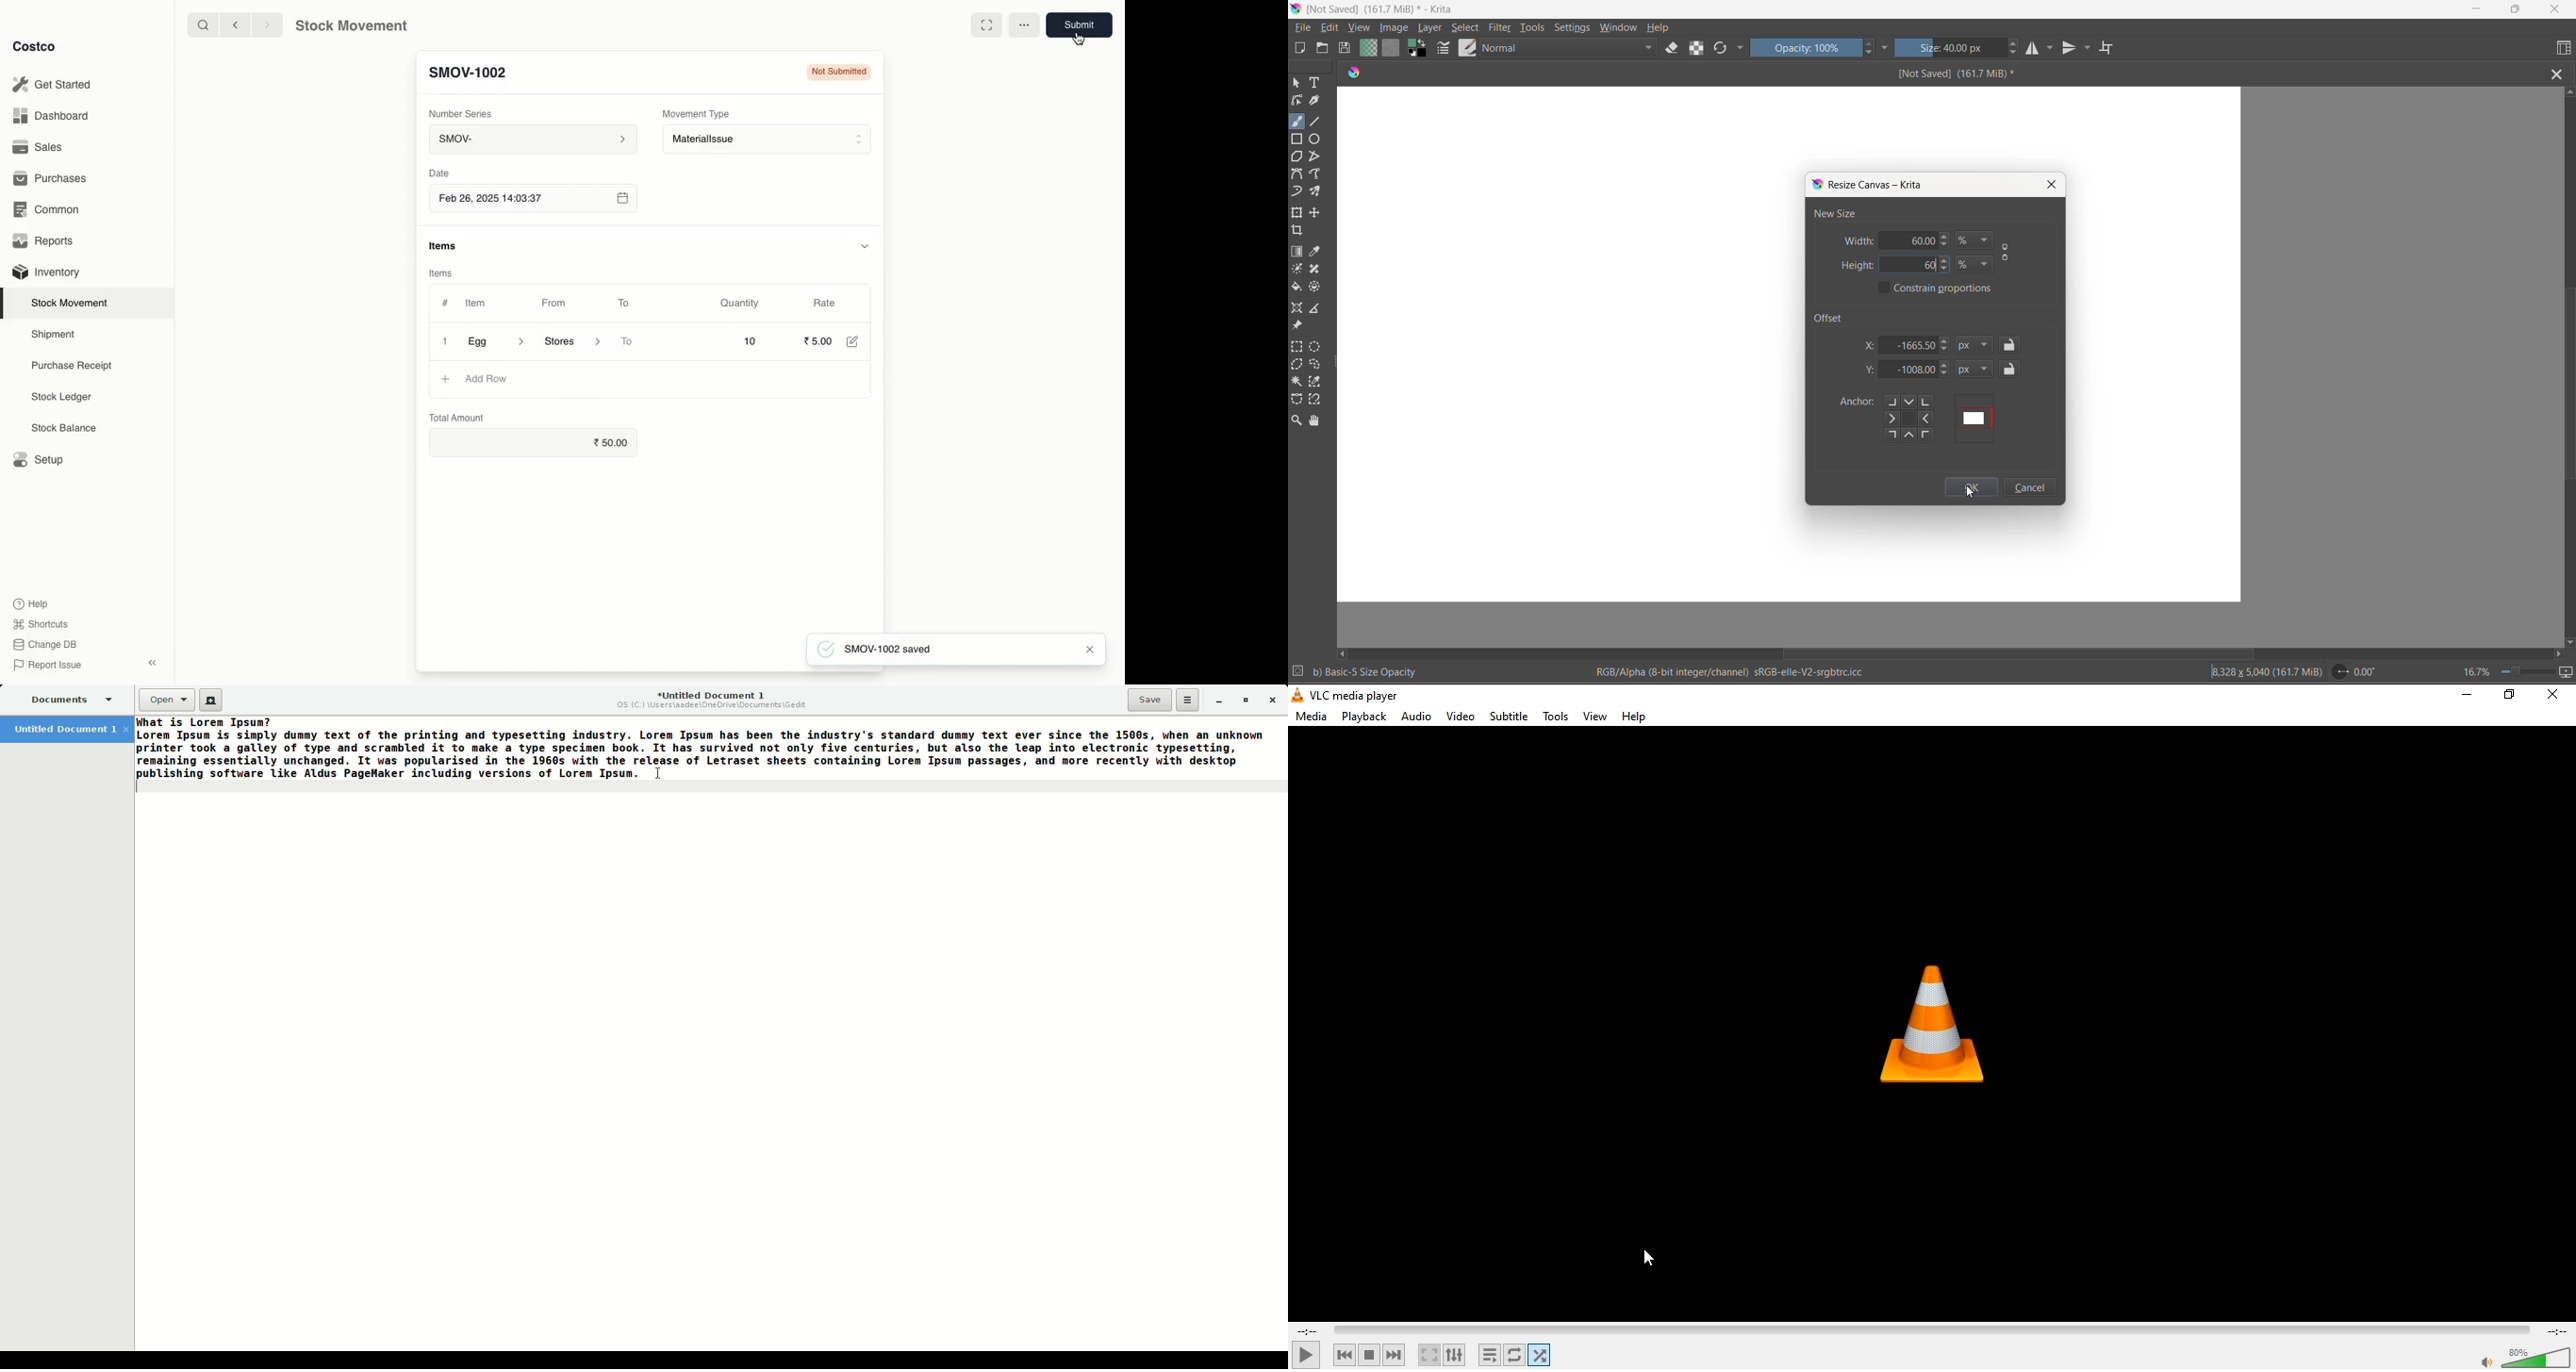  I want to click on horizontal scroll bar, so click(2018, 654).